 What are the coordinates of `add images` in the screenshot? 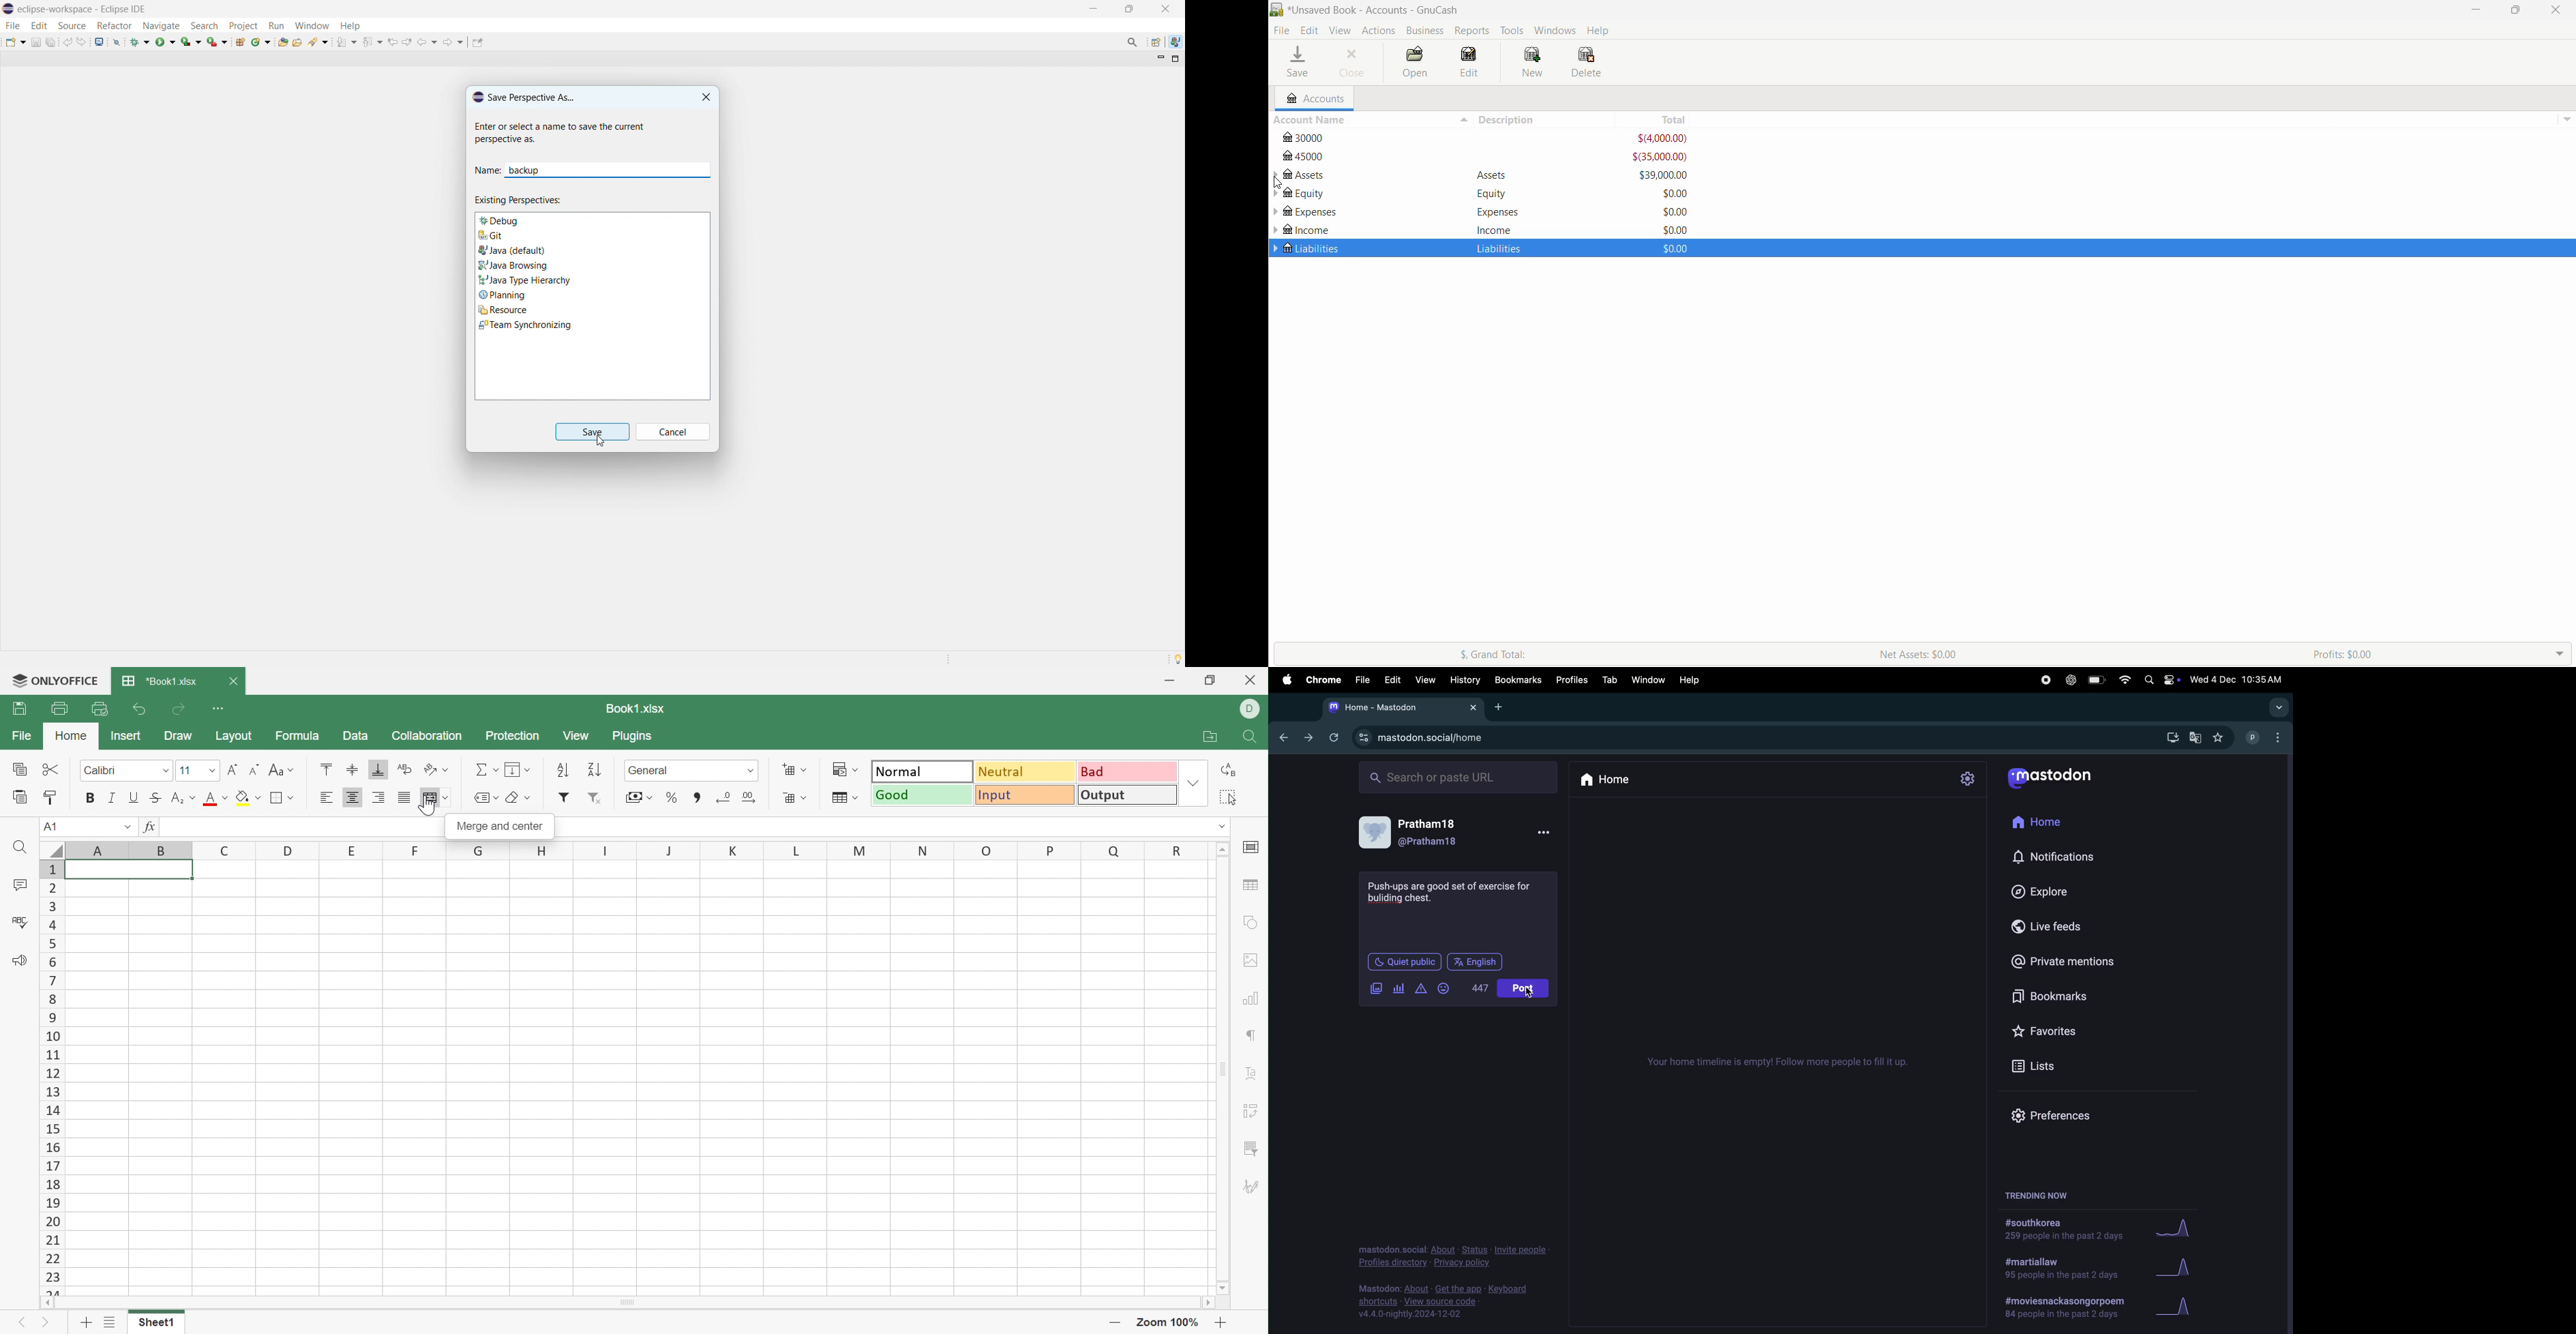 It's located at (1379, 989).